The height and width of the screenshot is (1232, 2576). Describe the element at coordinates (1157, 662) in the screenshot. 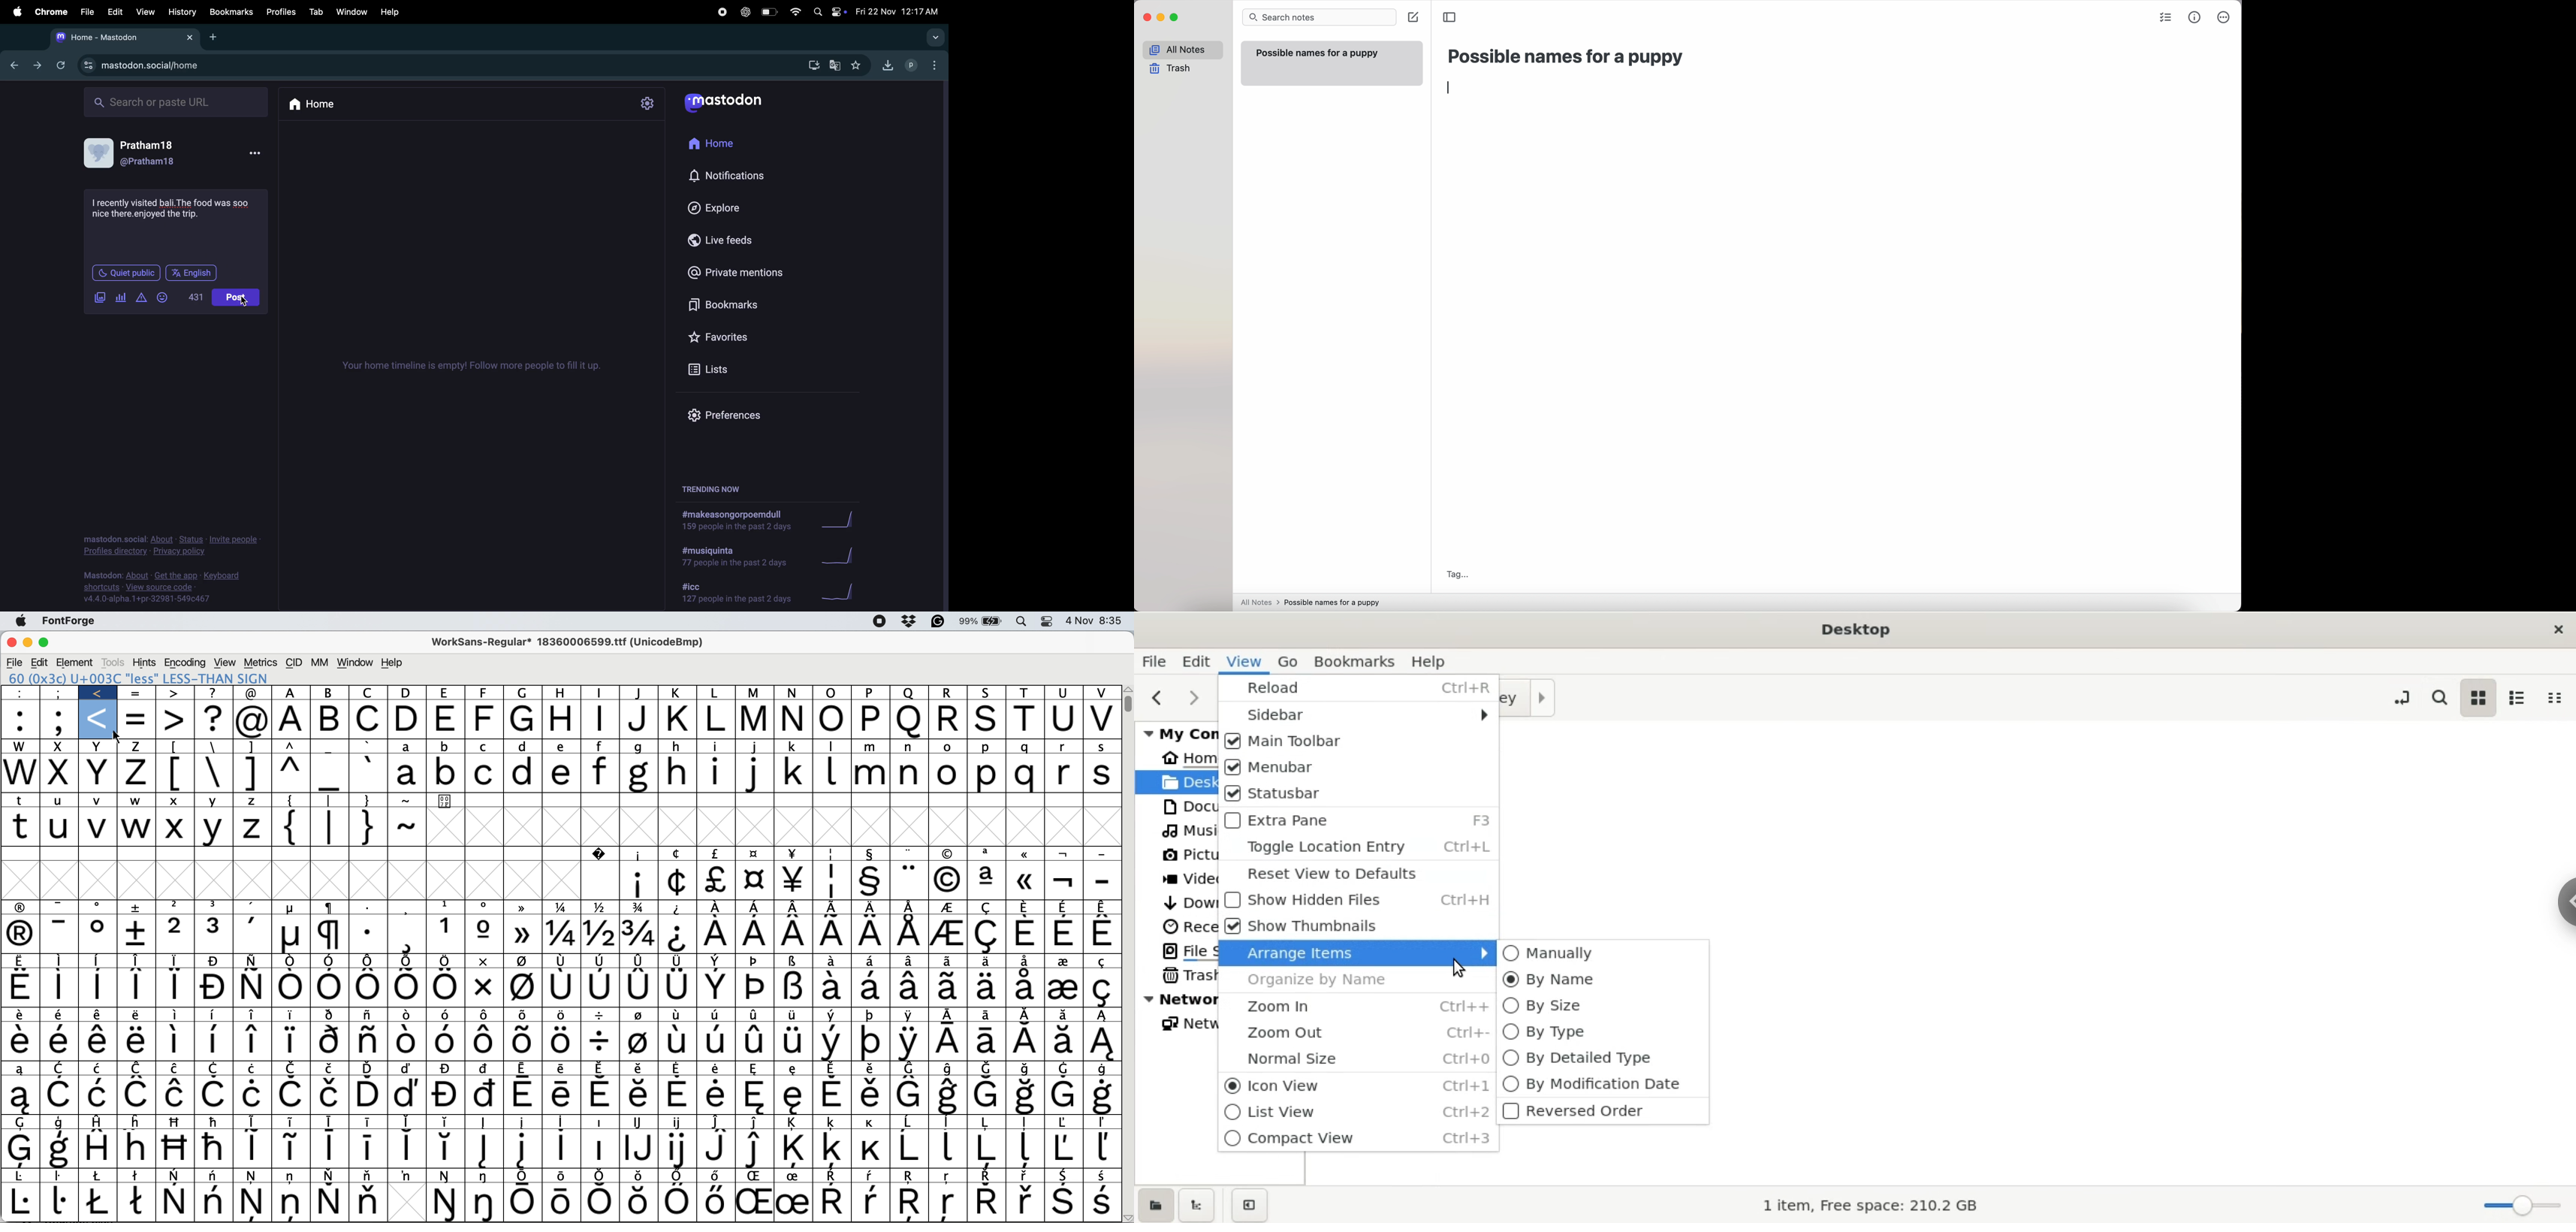

I see `file` at that location.